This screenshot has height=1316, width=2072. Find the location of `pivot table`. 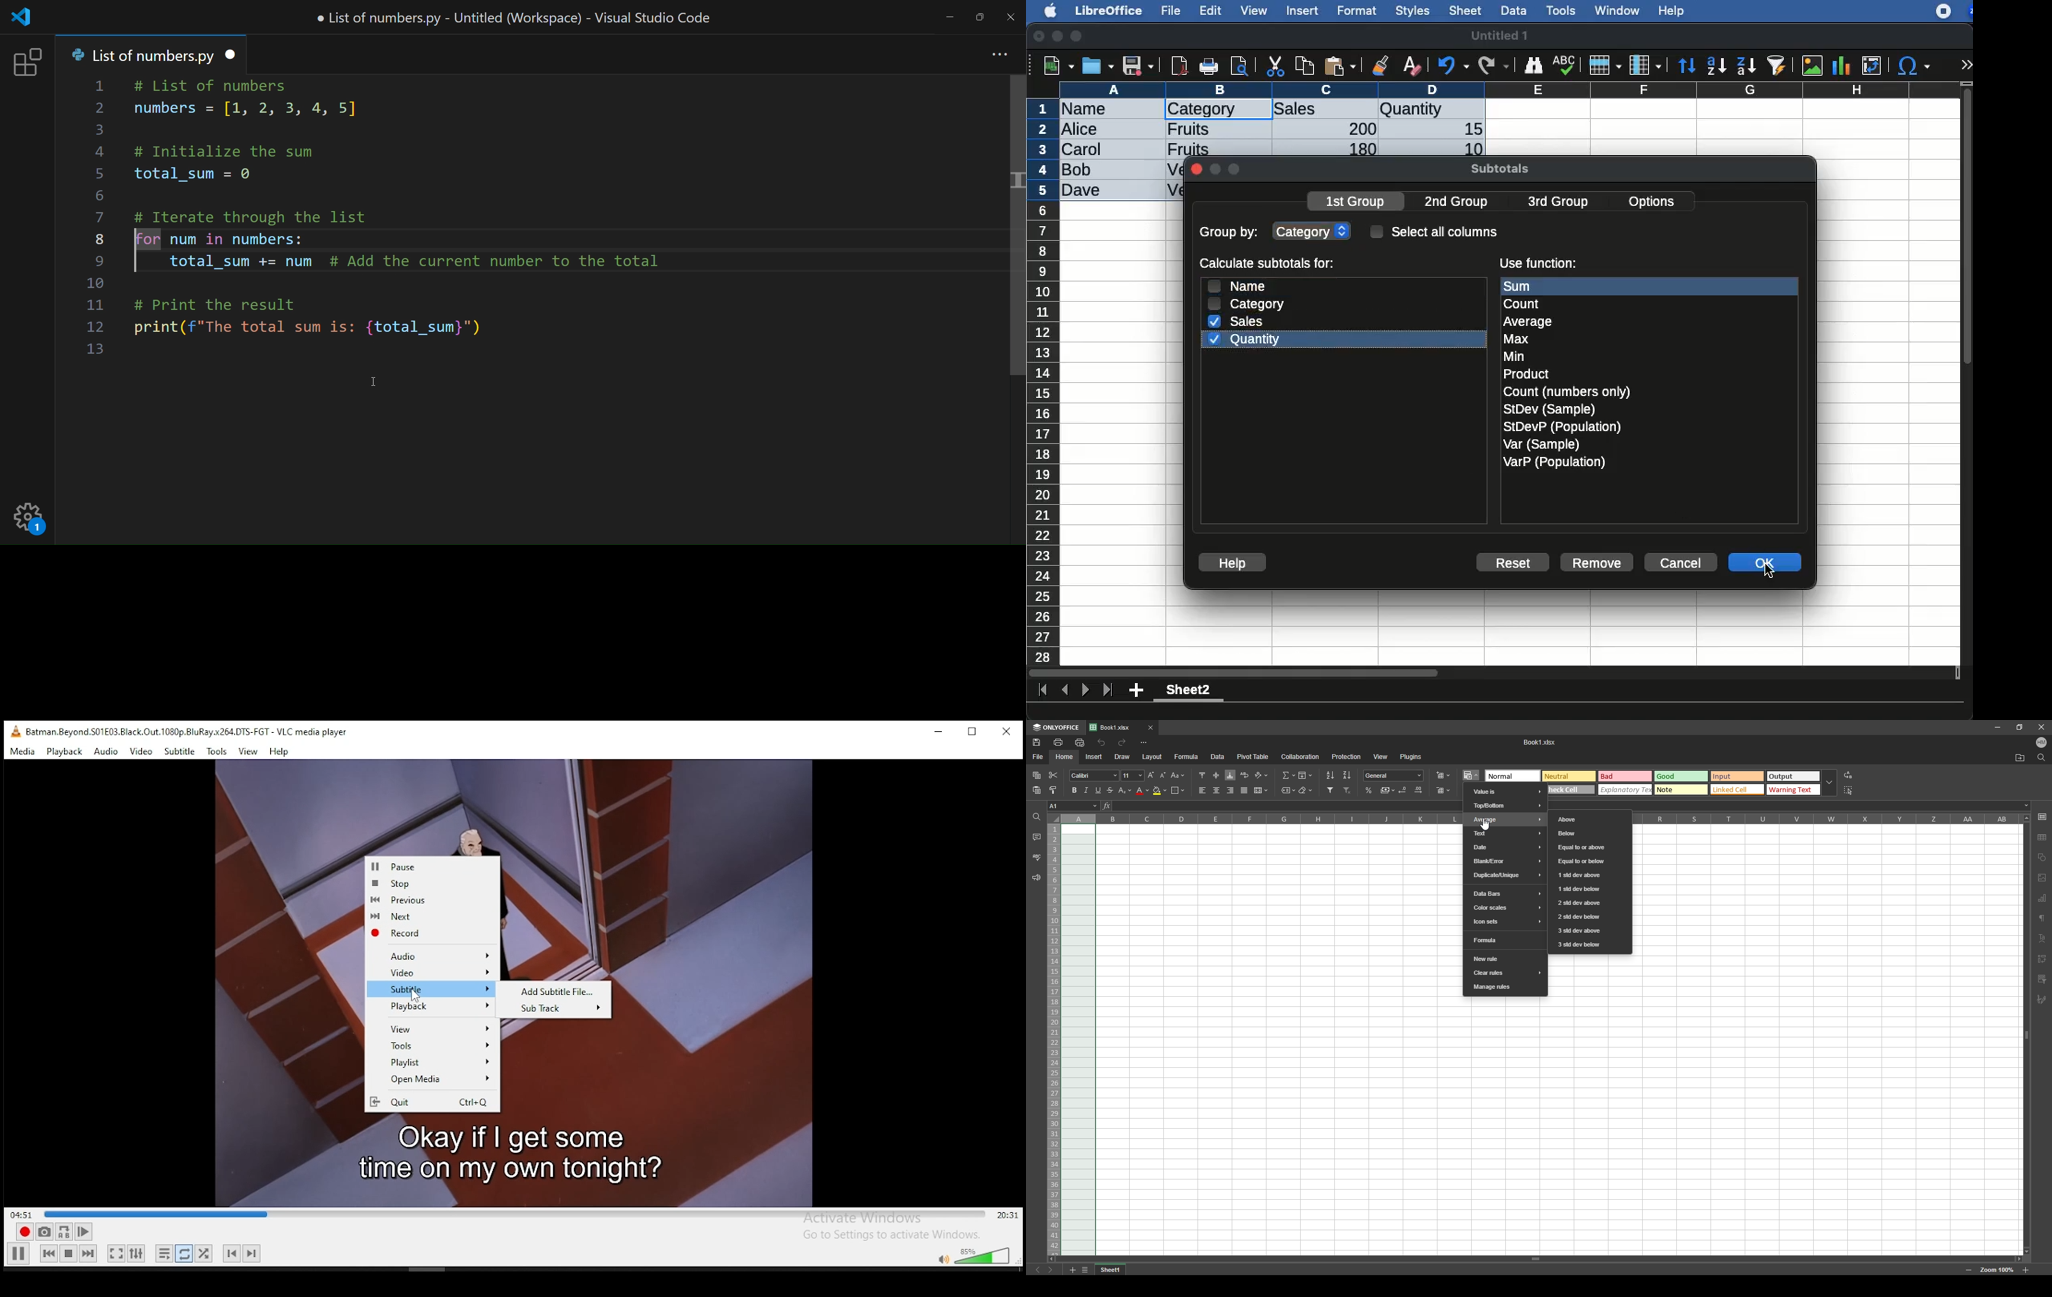

pivot table is located at coordinates (1872, 66).